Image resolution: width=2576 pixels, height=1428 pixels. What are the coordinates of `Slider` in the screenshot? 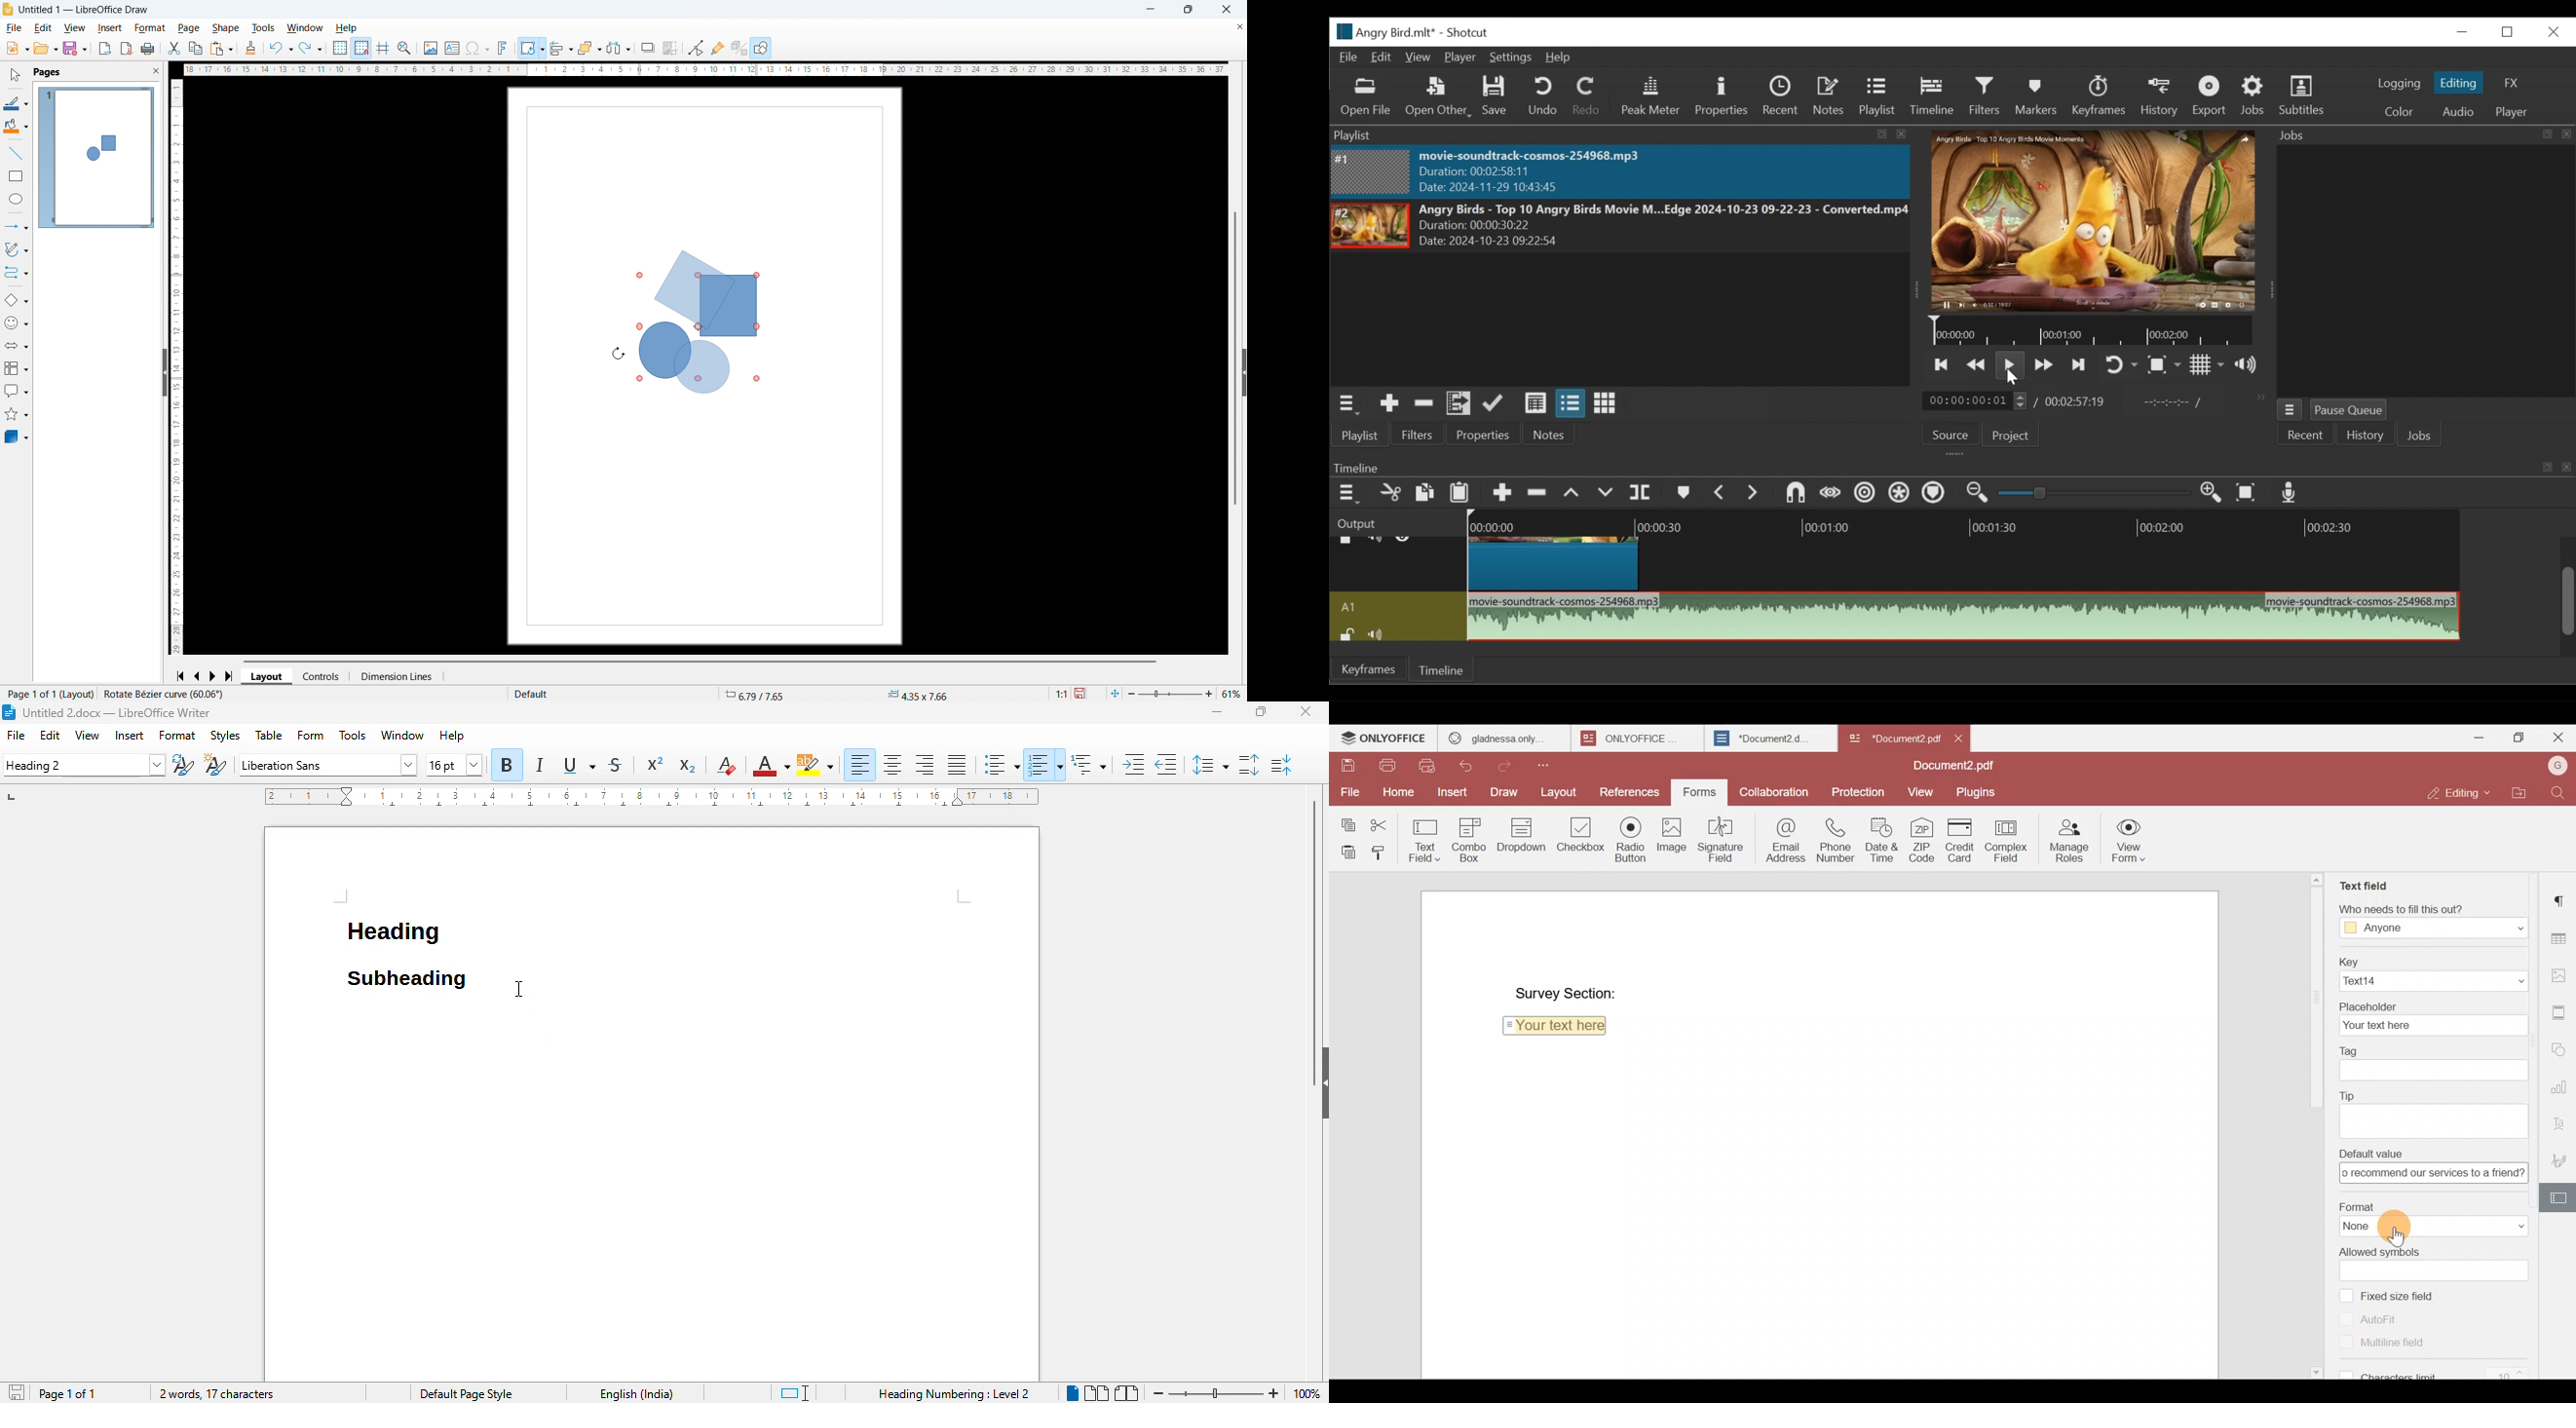 It's located at (2095, 494).